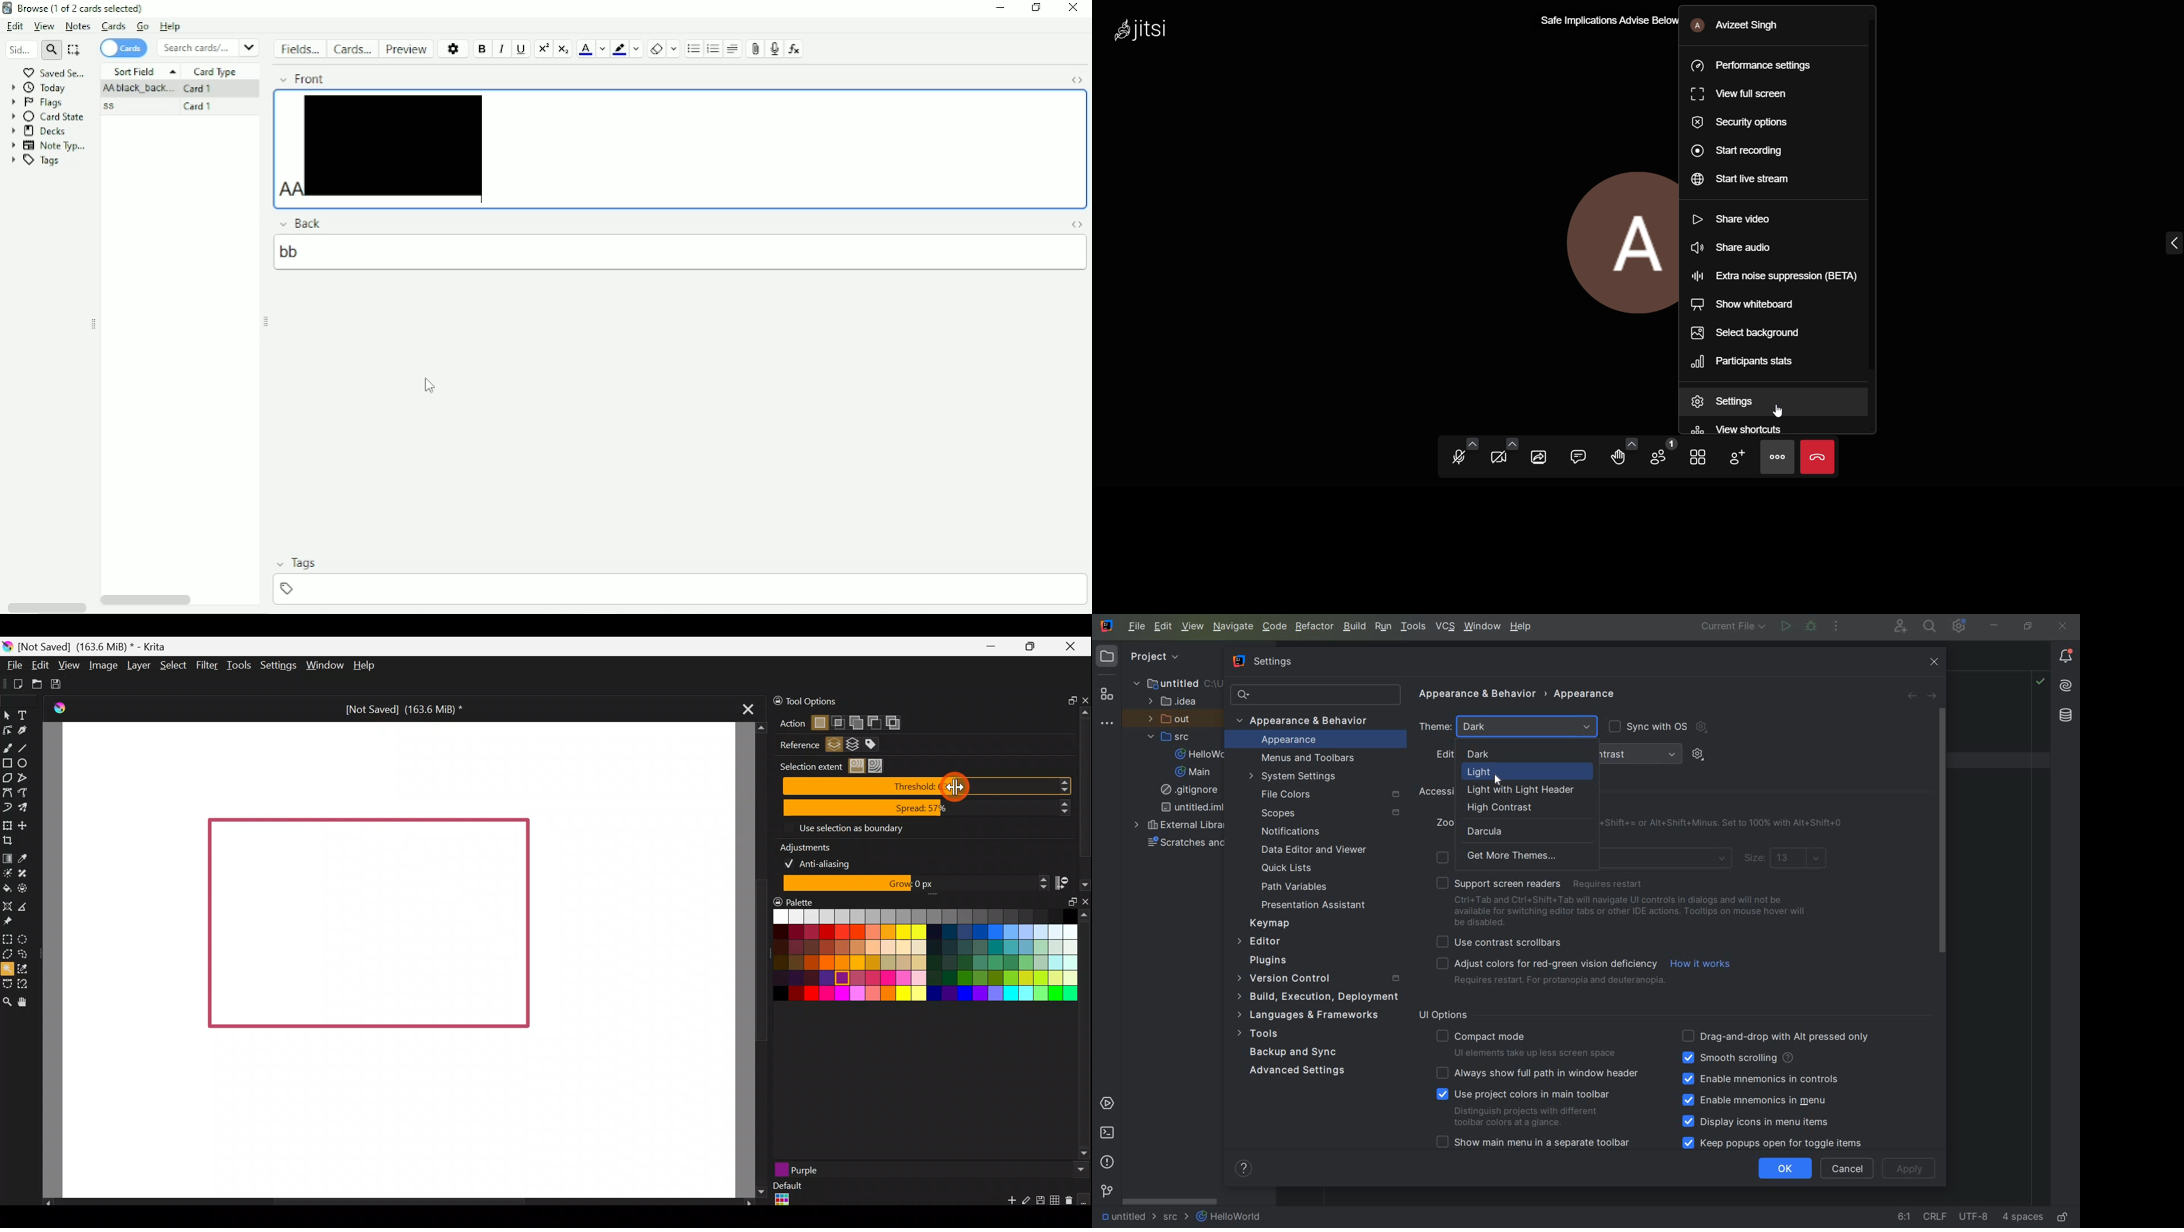  I want to click on Safe Implications Advise Below, so click(1604, 20).